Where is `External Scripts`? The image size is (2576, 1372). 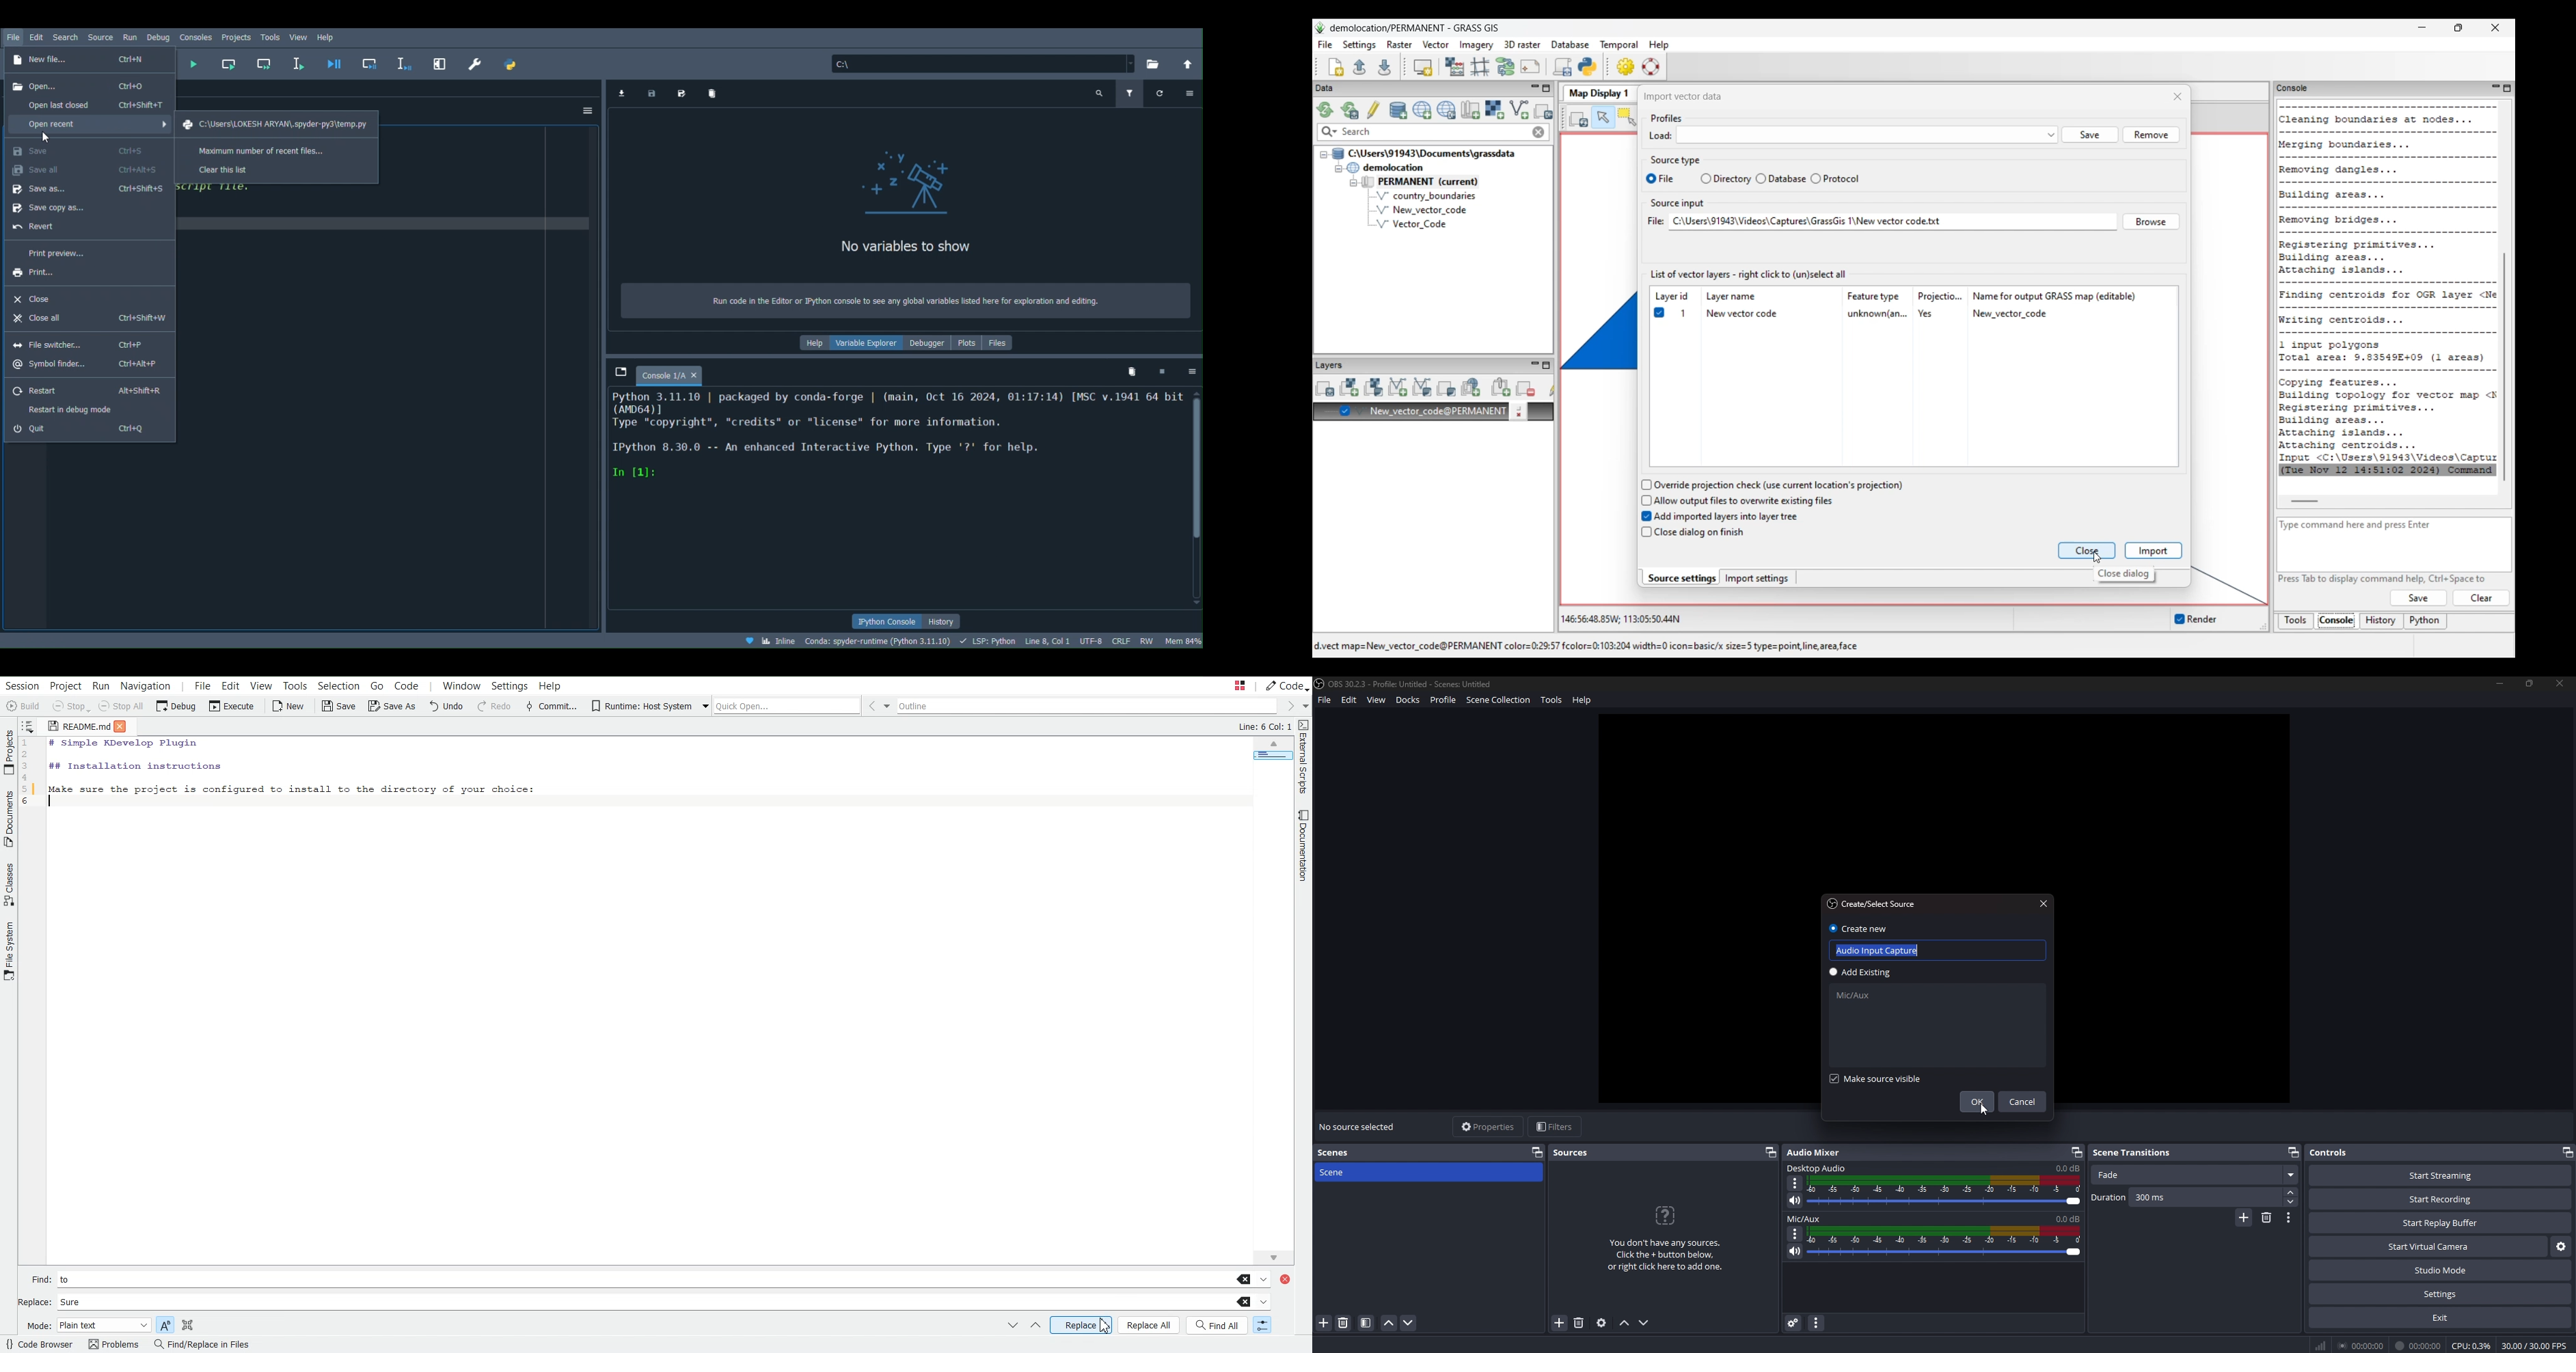 External Scripts is located at coordinates (1304, 757).